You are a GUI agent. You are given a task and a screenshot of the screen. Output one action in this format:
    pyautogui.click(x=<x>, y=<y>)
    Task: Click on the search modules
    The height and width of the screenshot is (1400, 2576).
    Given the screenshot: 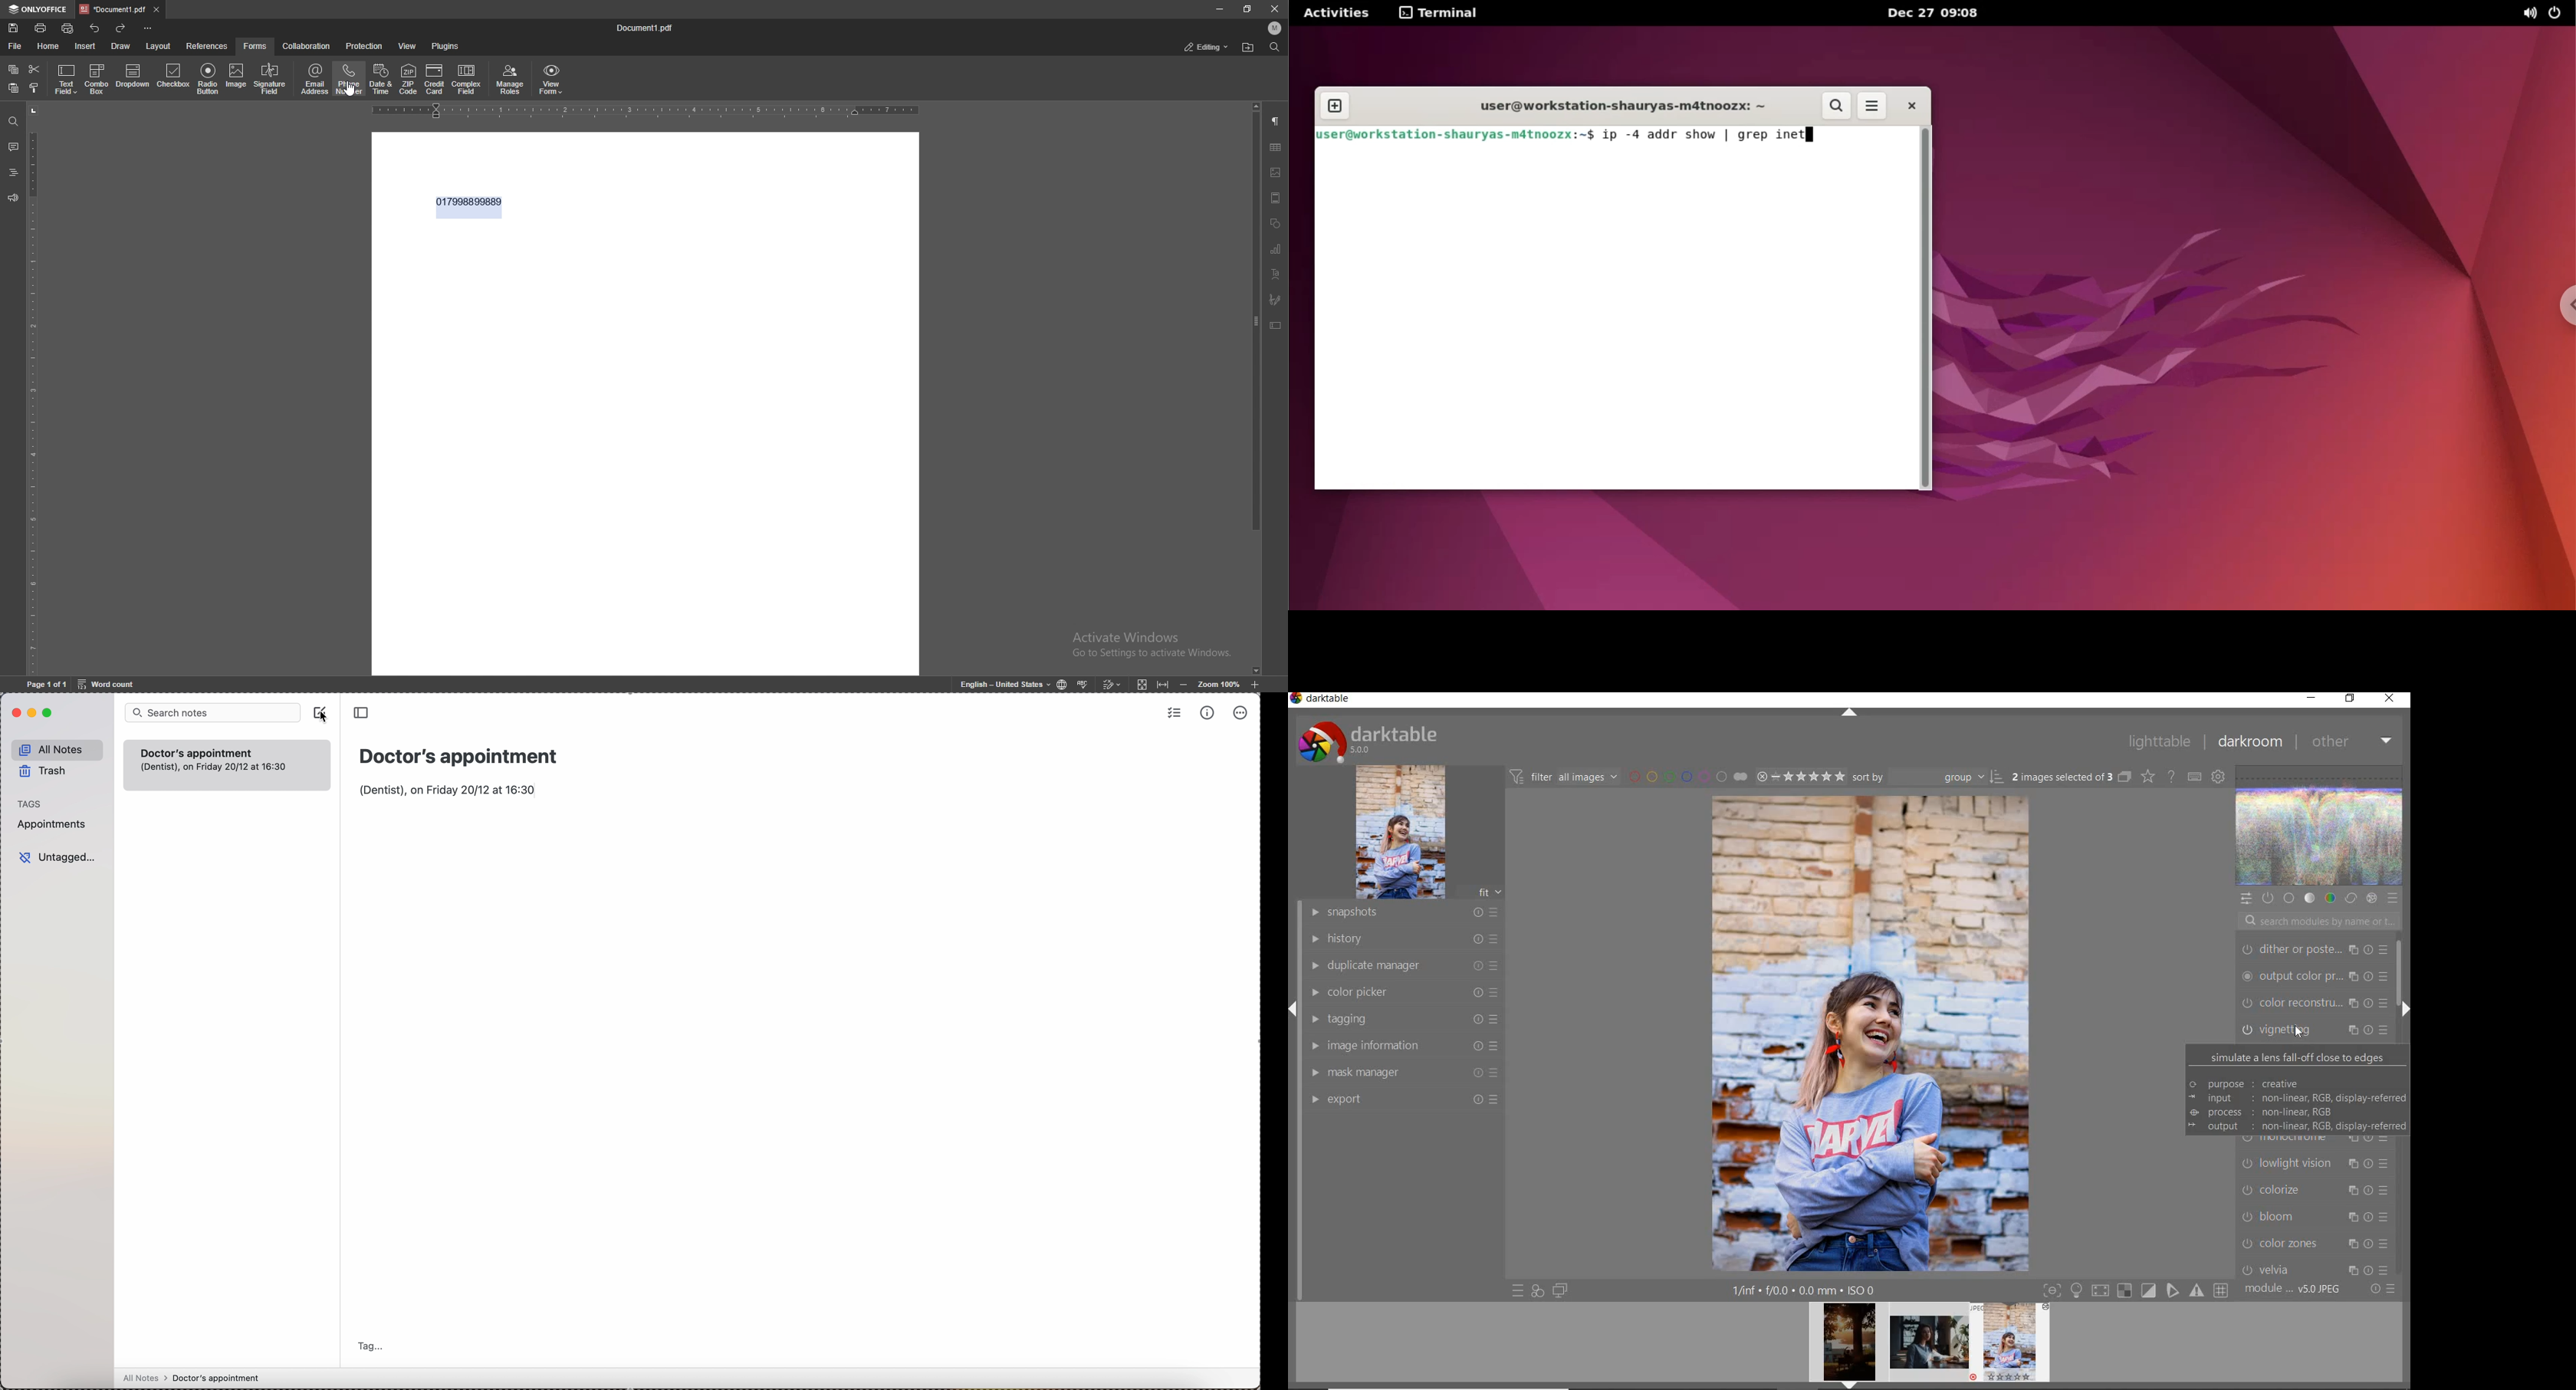 What is the action you would take?
    pyautogui.click(x=2316, y=923)
    